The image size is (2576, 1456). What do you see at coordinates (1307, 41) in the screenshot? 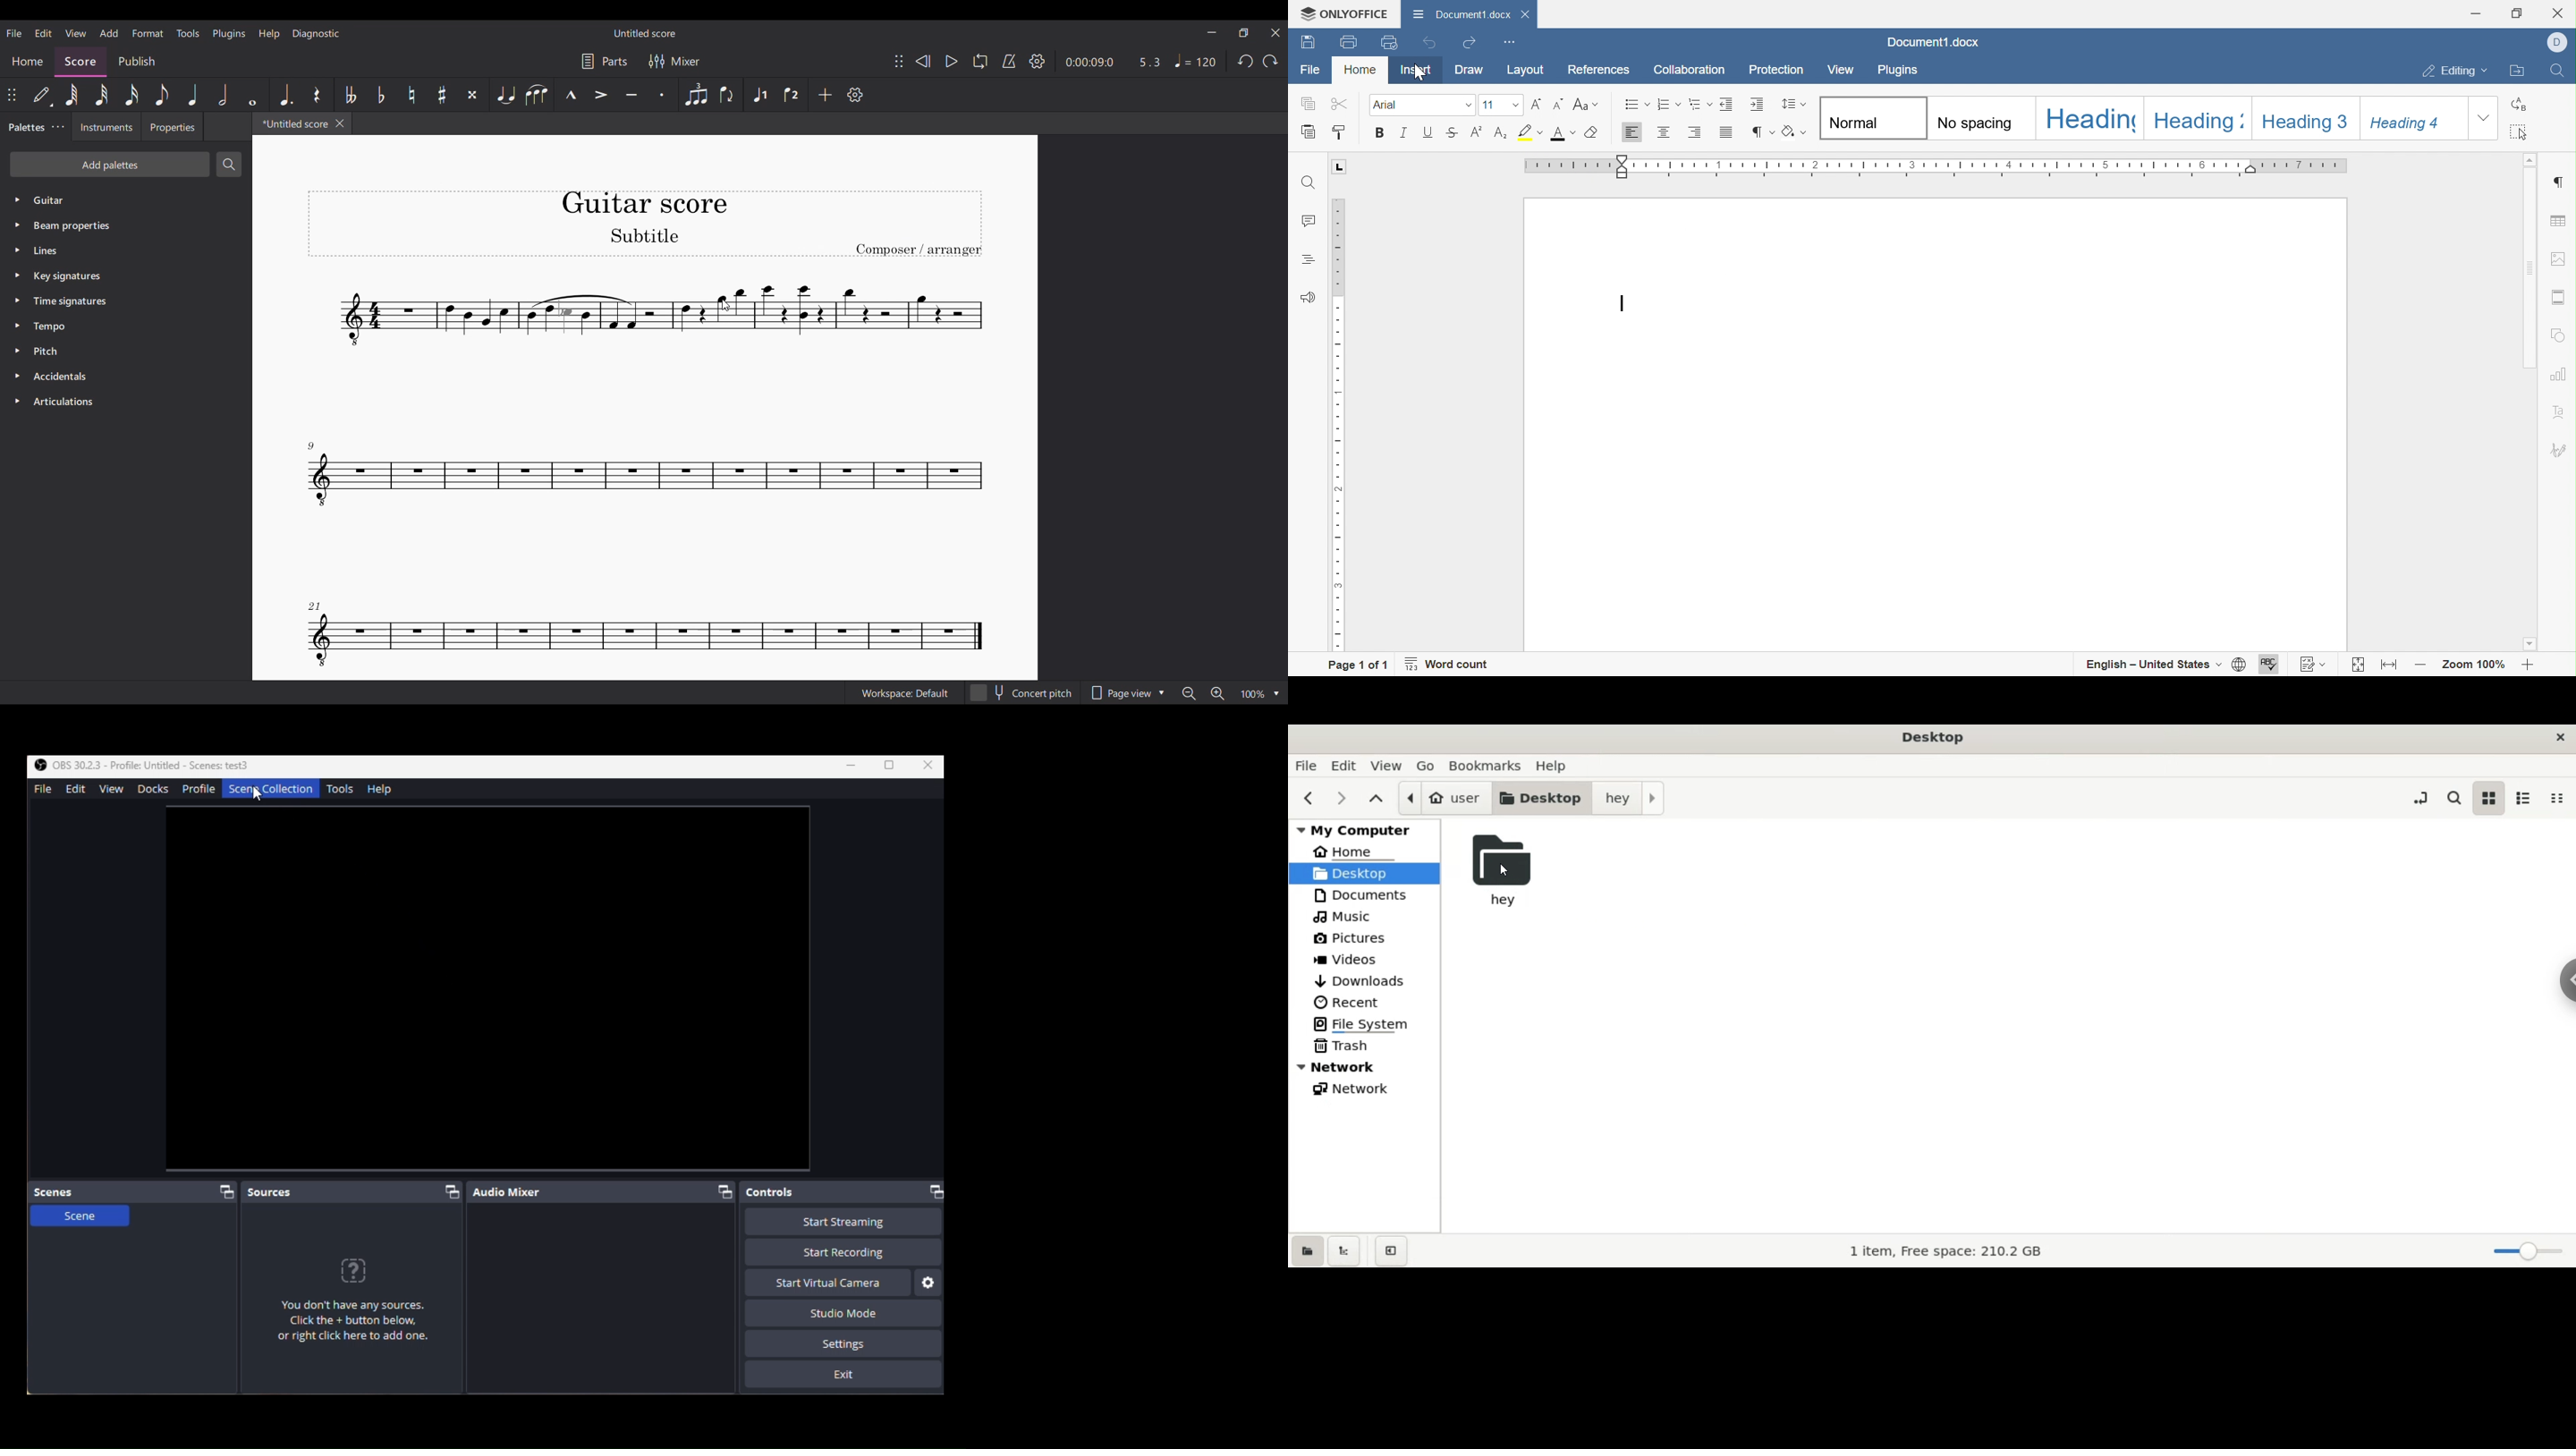
I see `Save` at bounding box center [1307, 41].